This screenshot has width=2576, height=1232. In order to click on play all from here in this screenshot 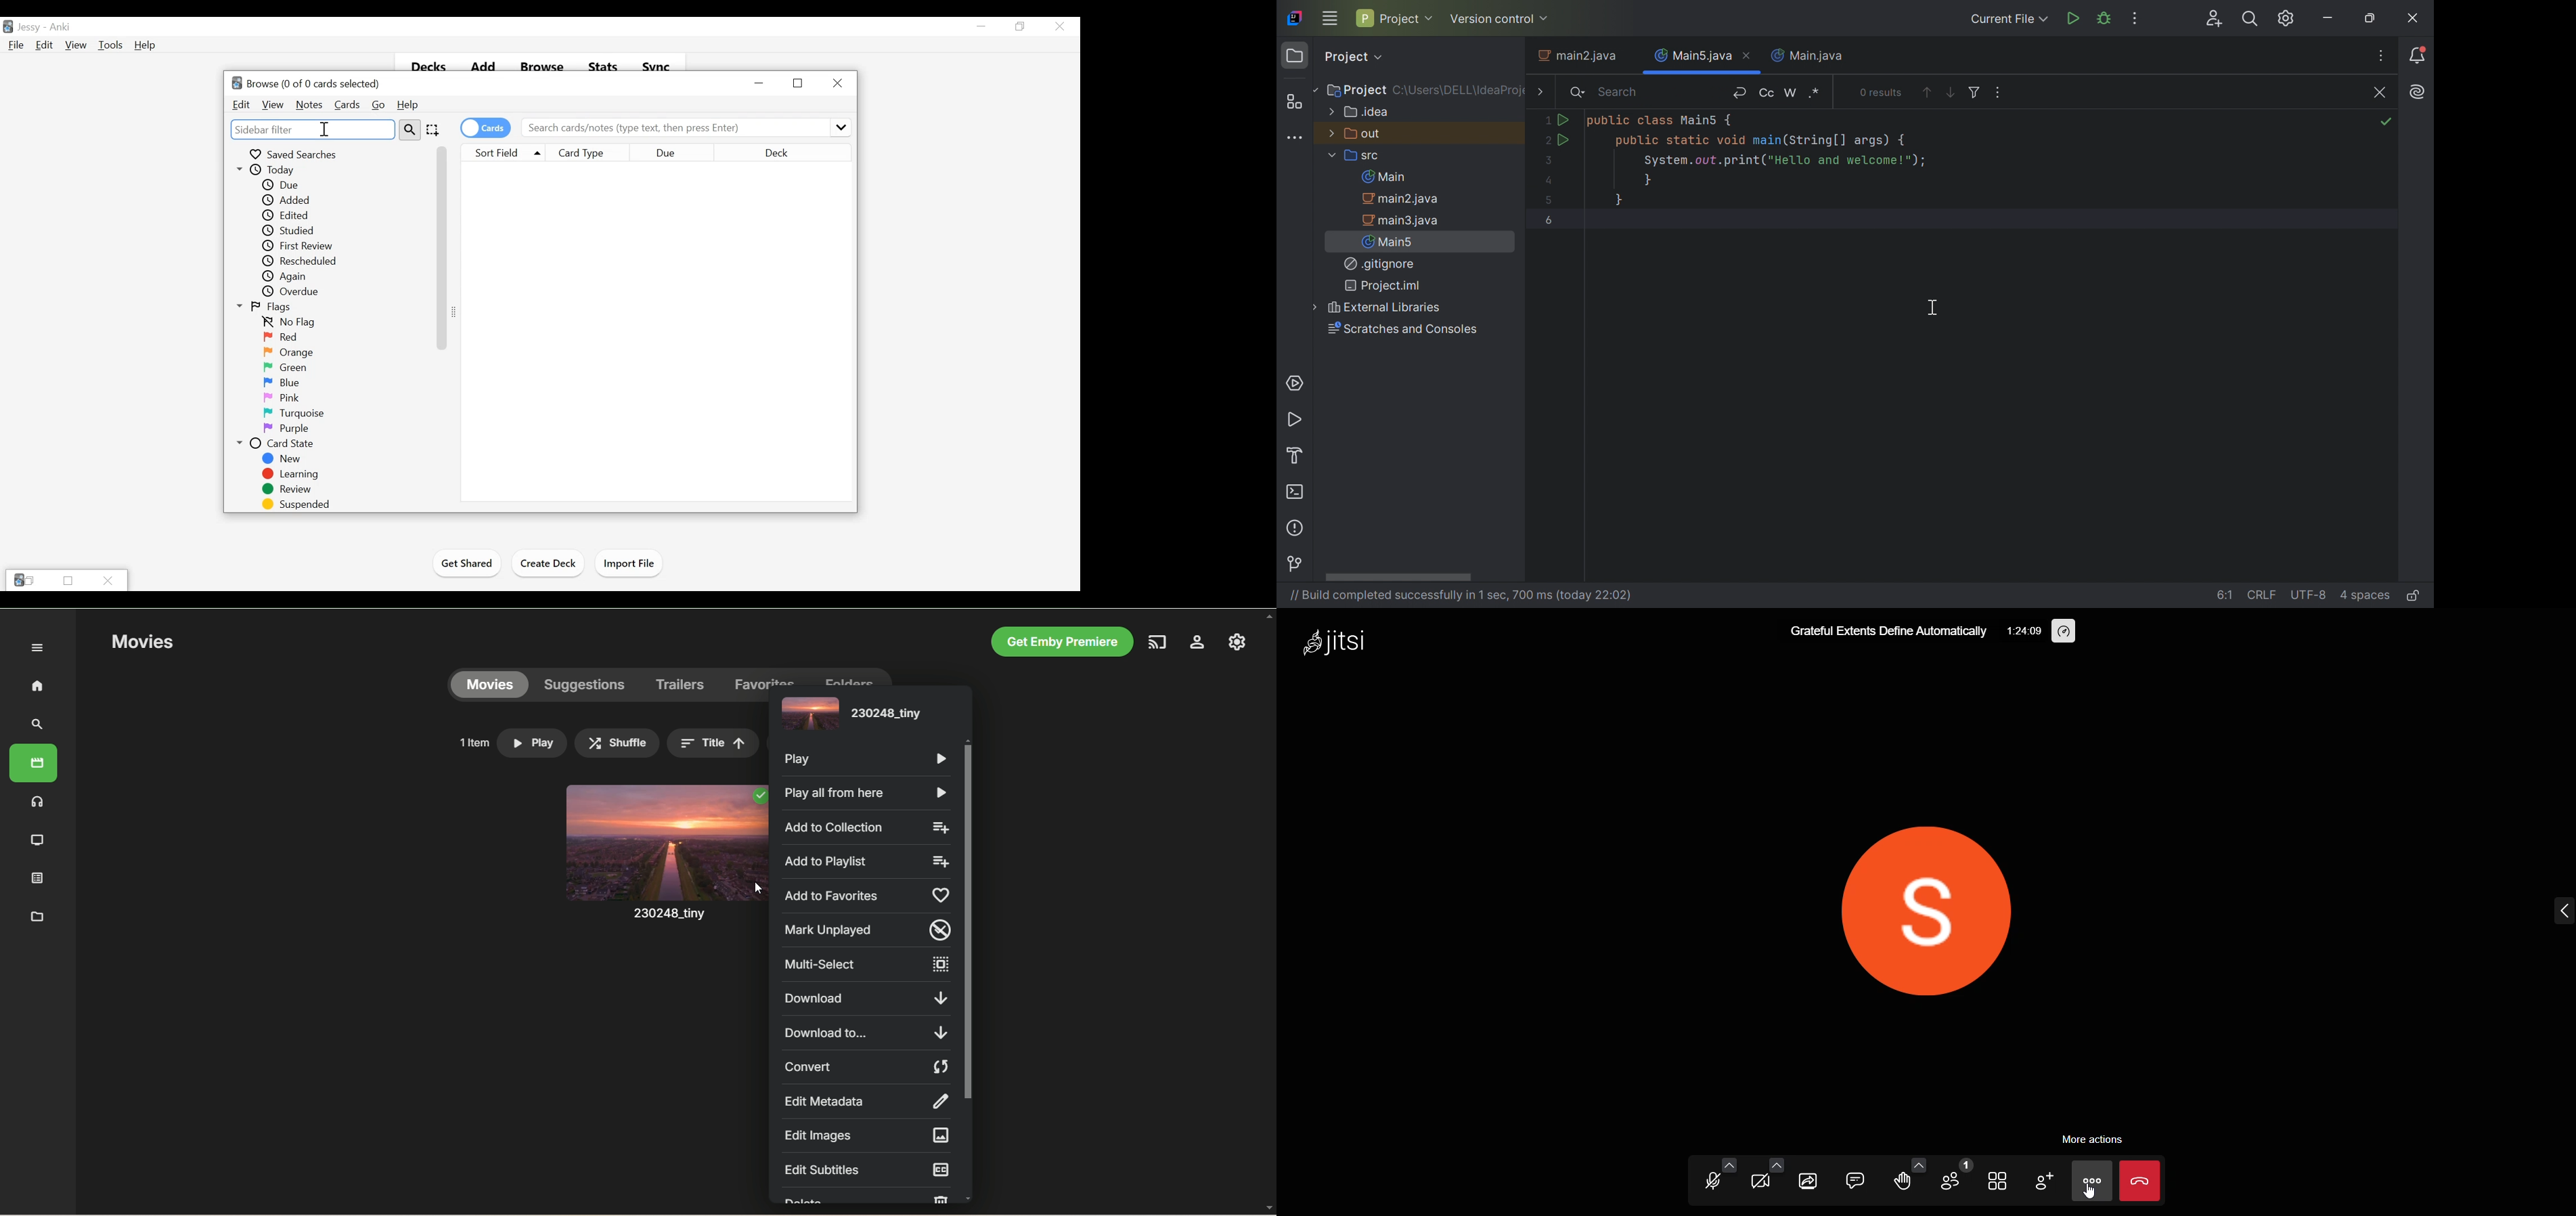, I will do `click(863, 794)`.